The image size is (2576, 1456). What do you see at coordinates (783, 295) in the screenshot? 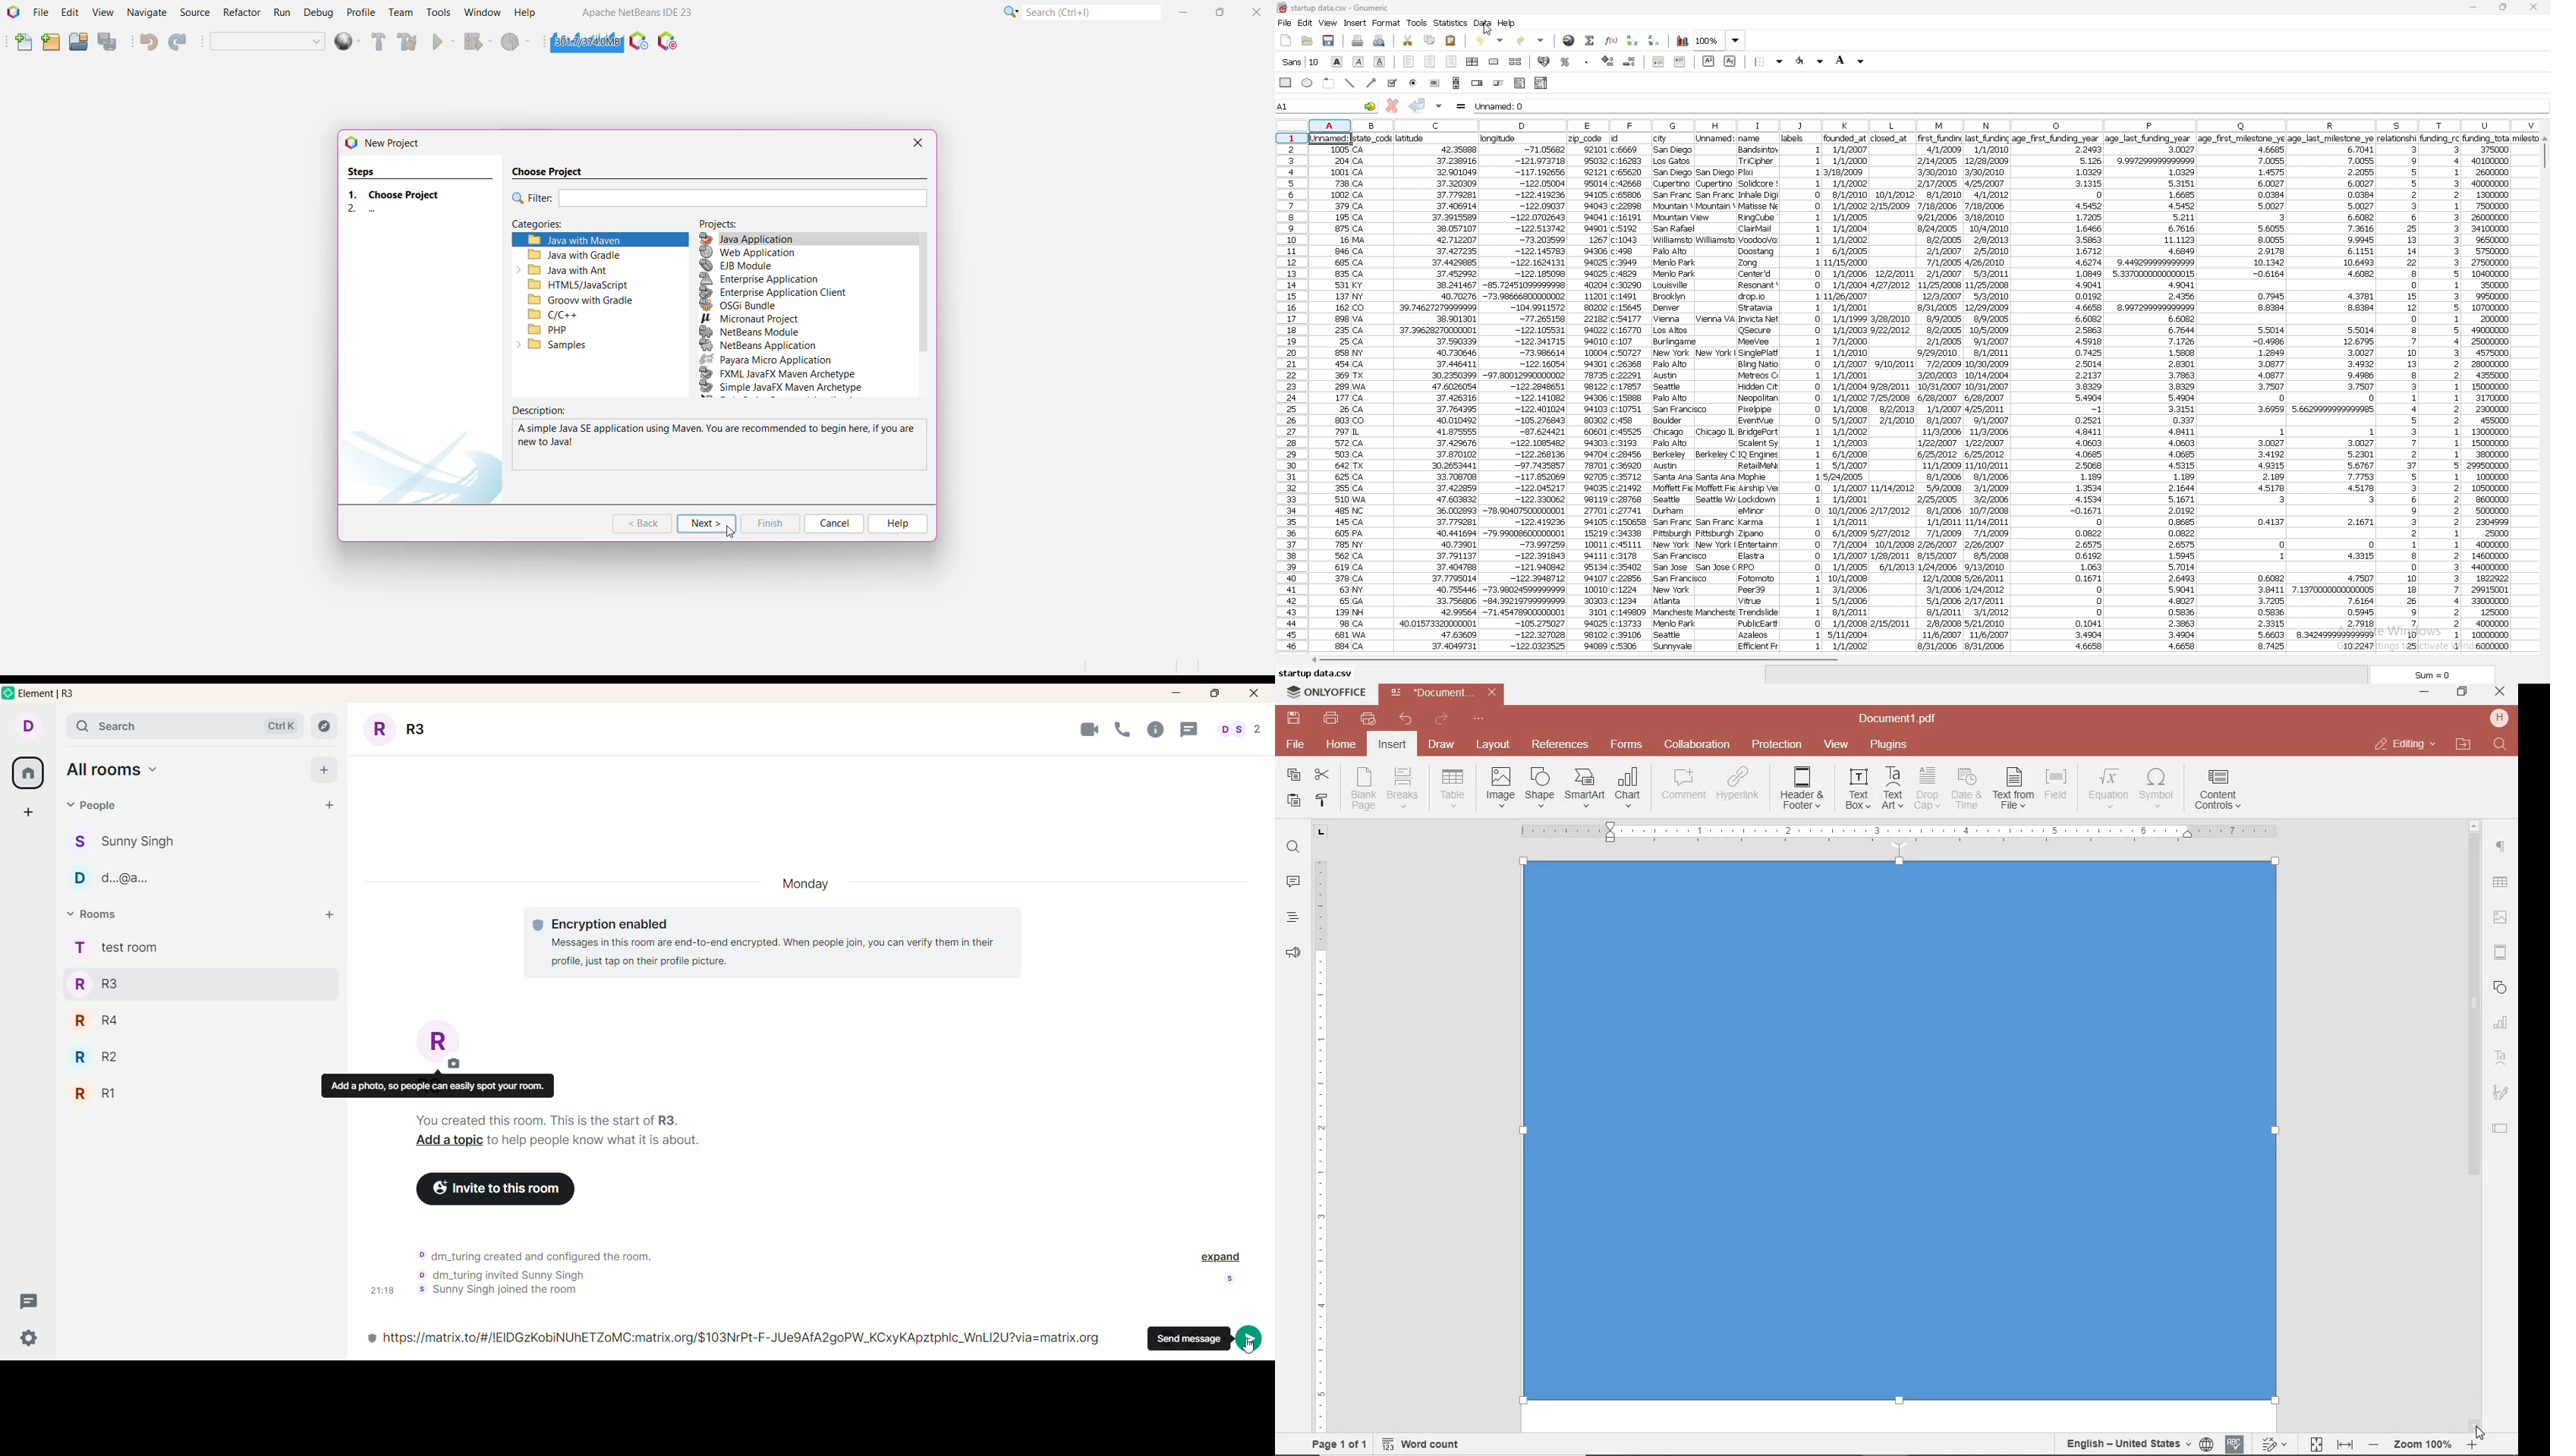
I see `Enterprise Application` at bounding box center [783, 295].